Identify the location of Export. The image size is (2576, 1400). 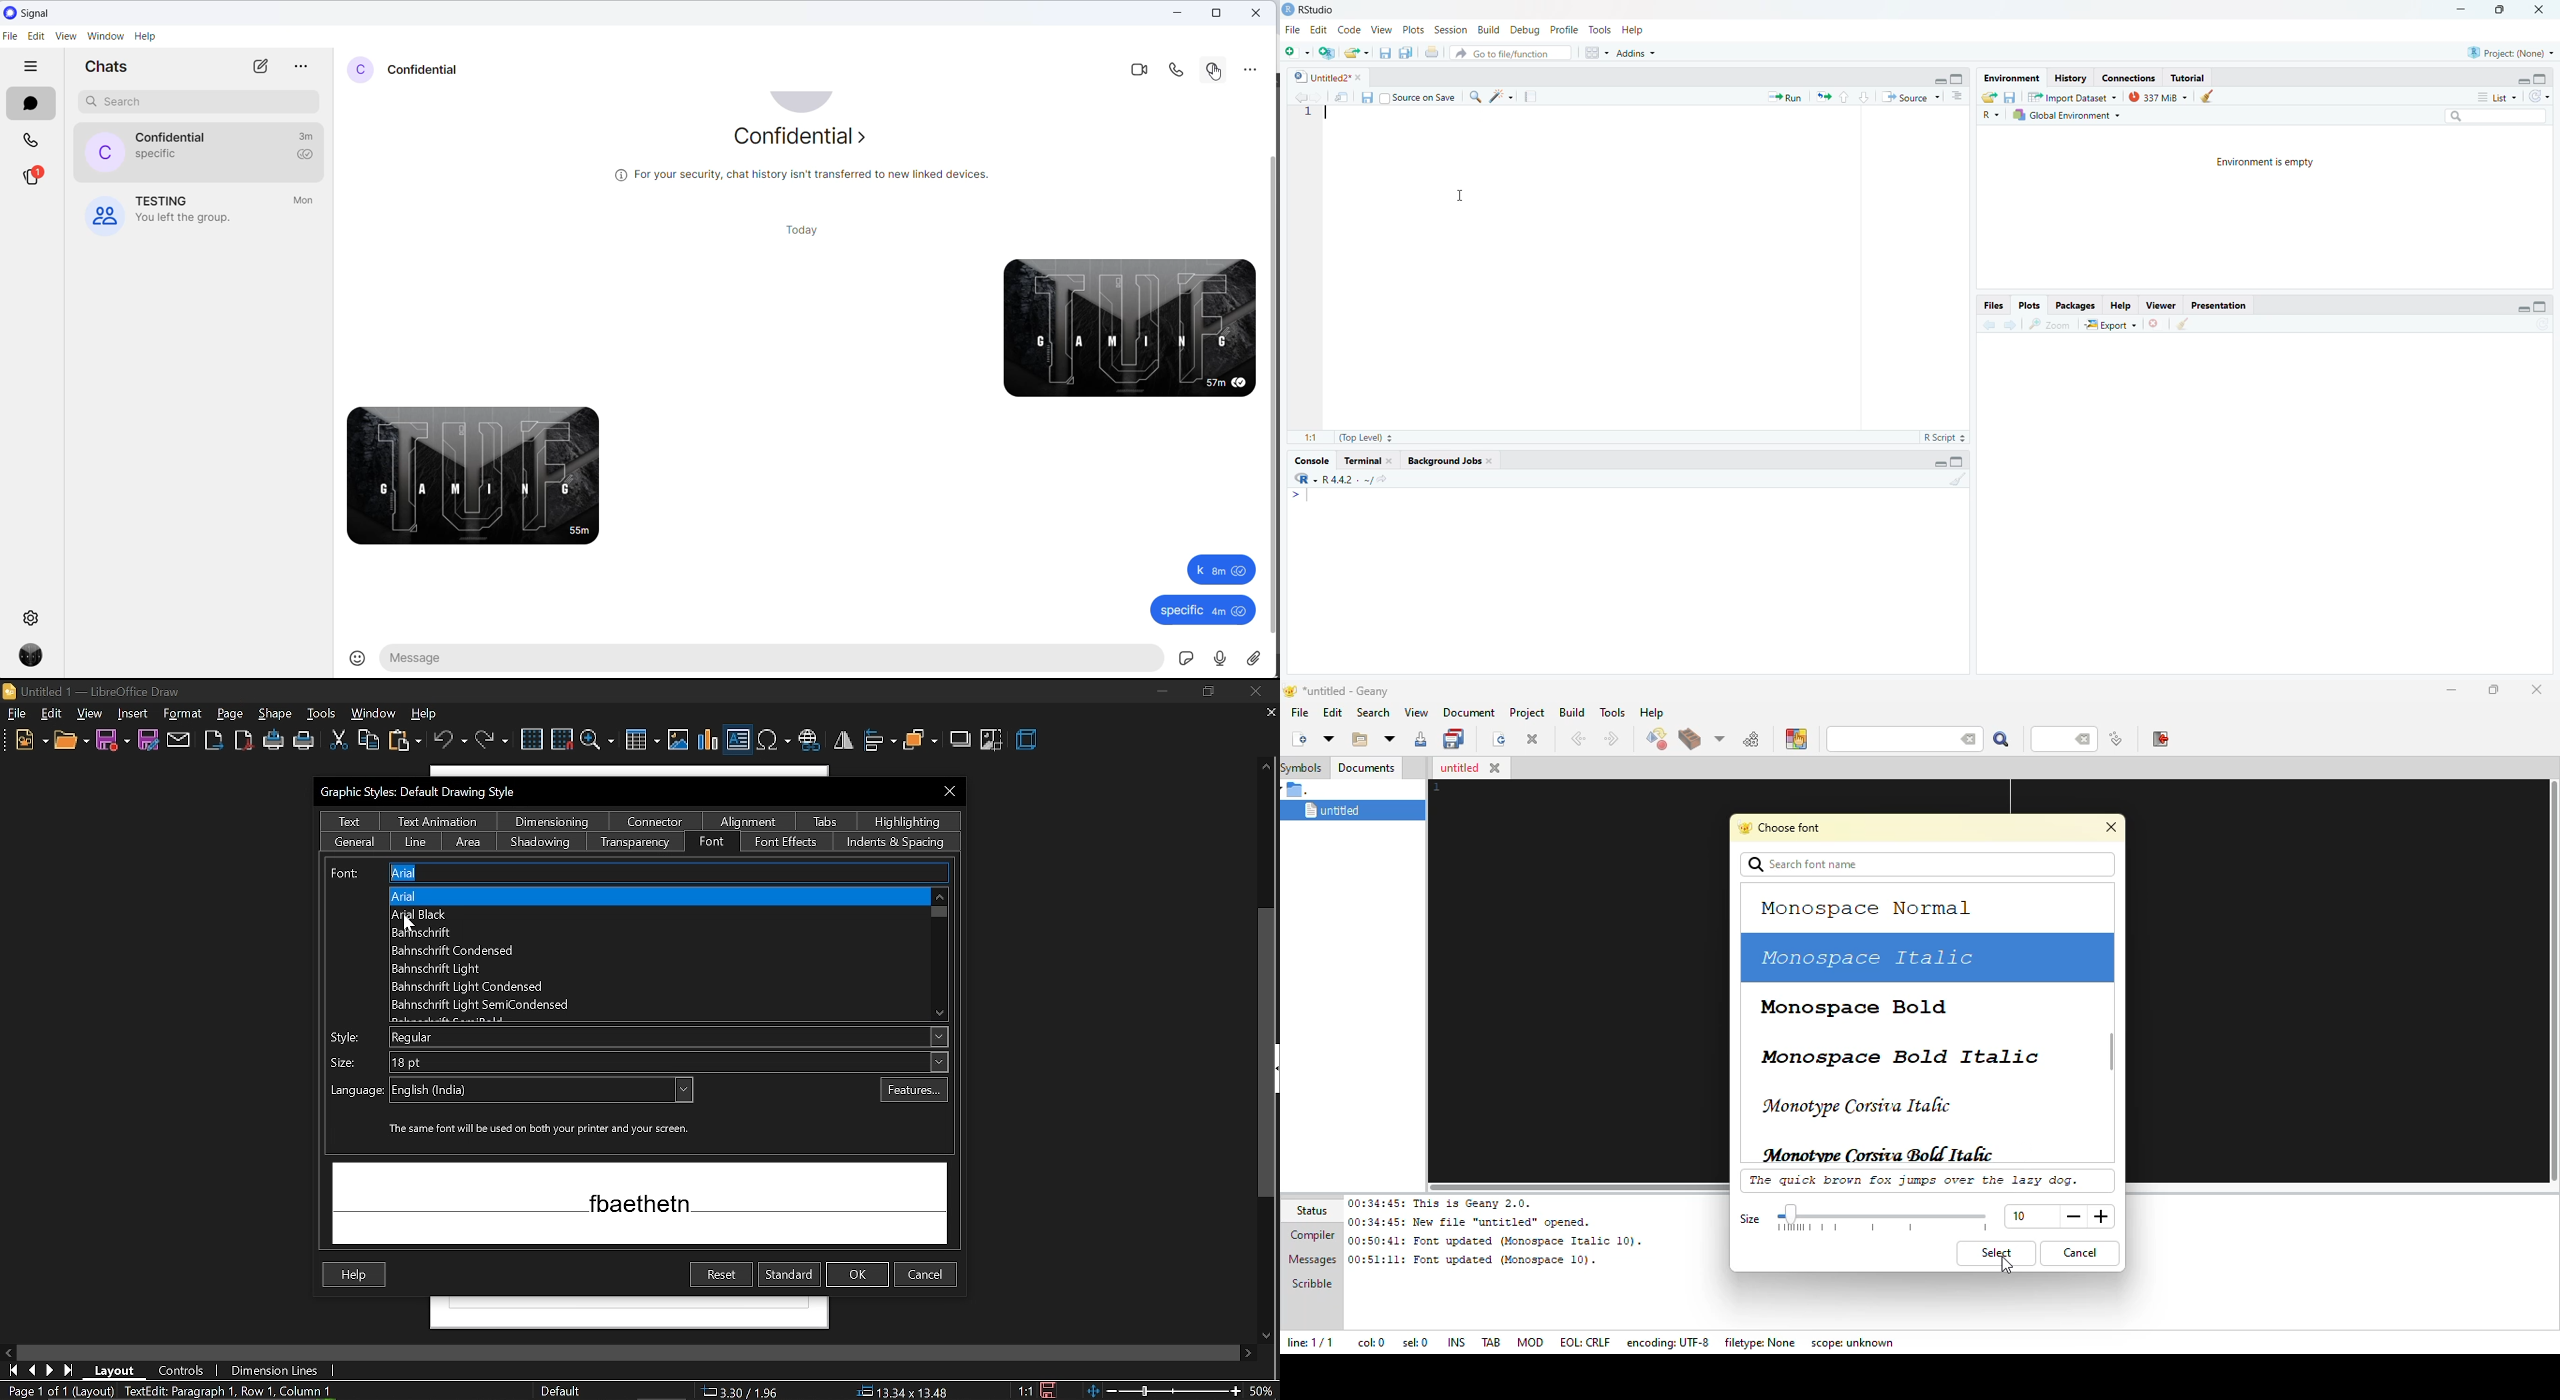
(214, 739).